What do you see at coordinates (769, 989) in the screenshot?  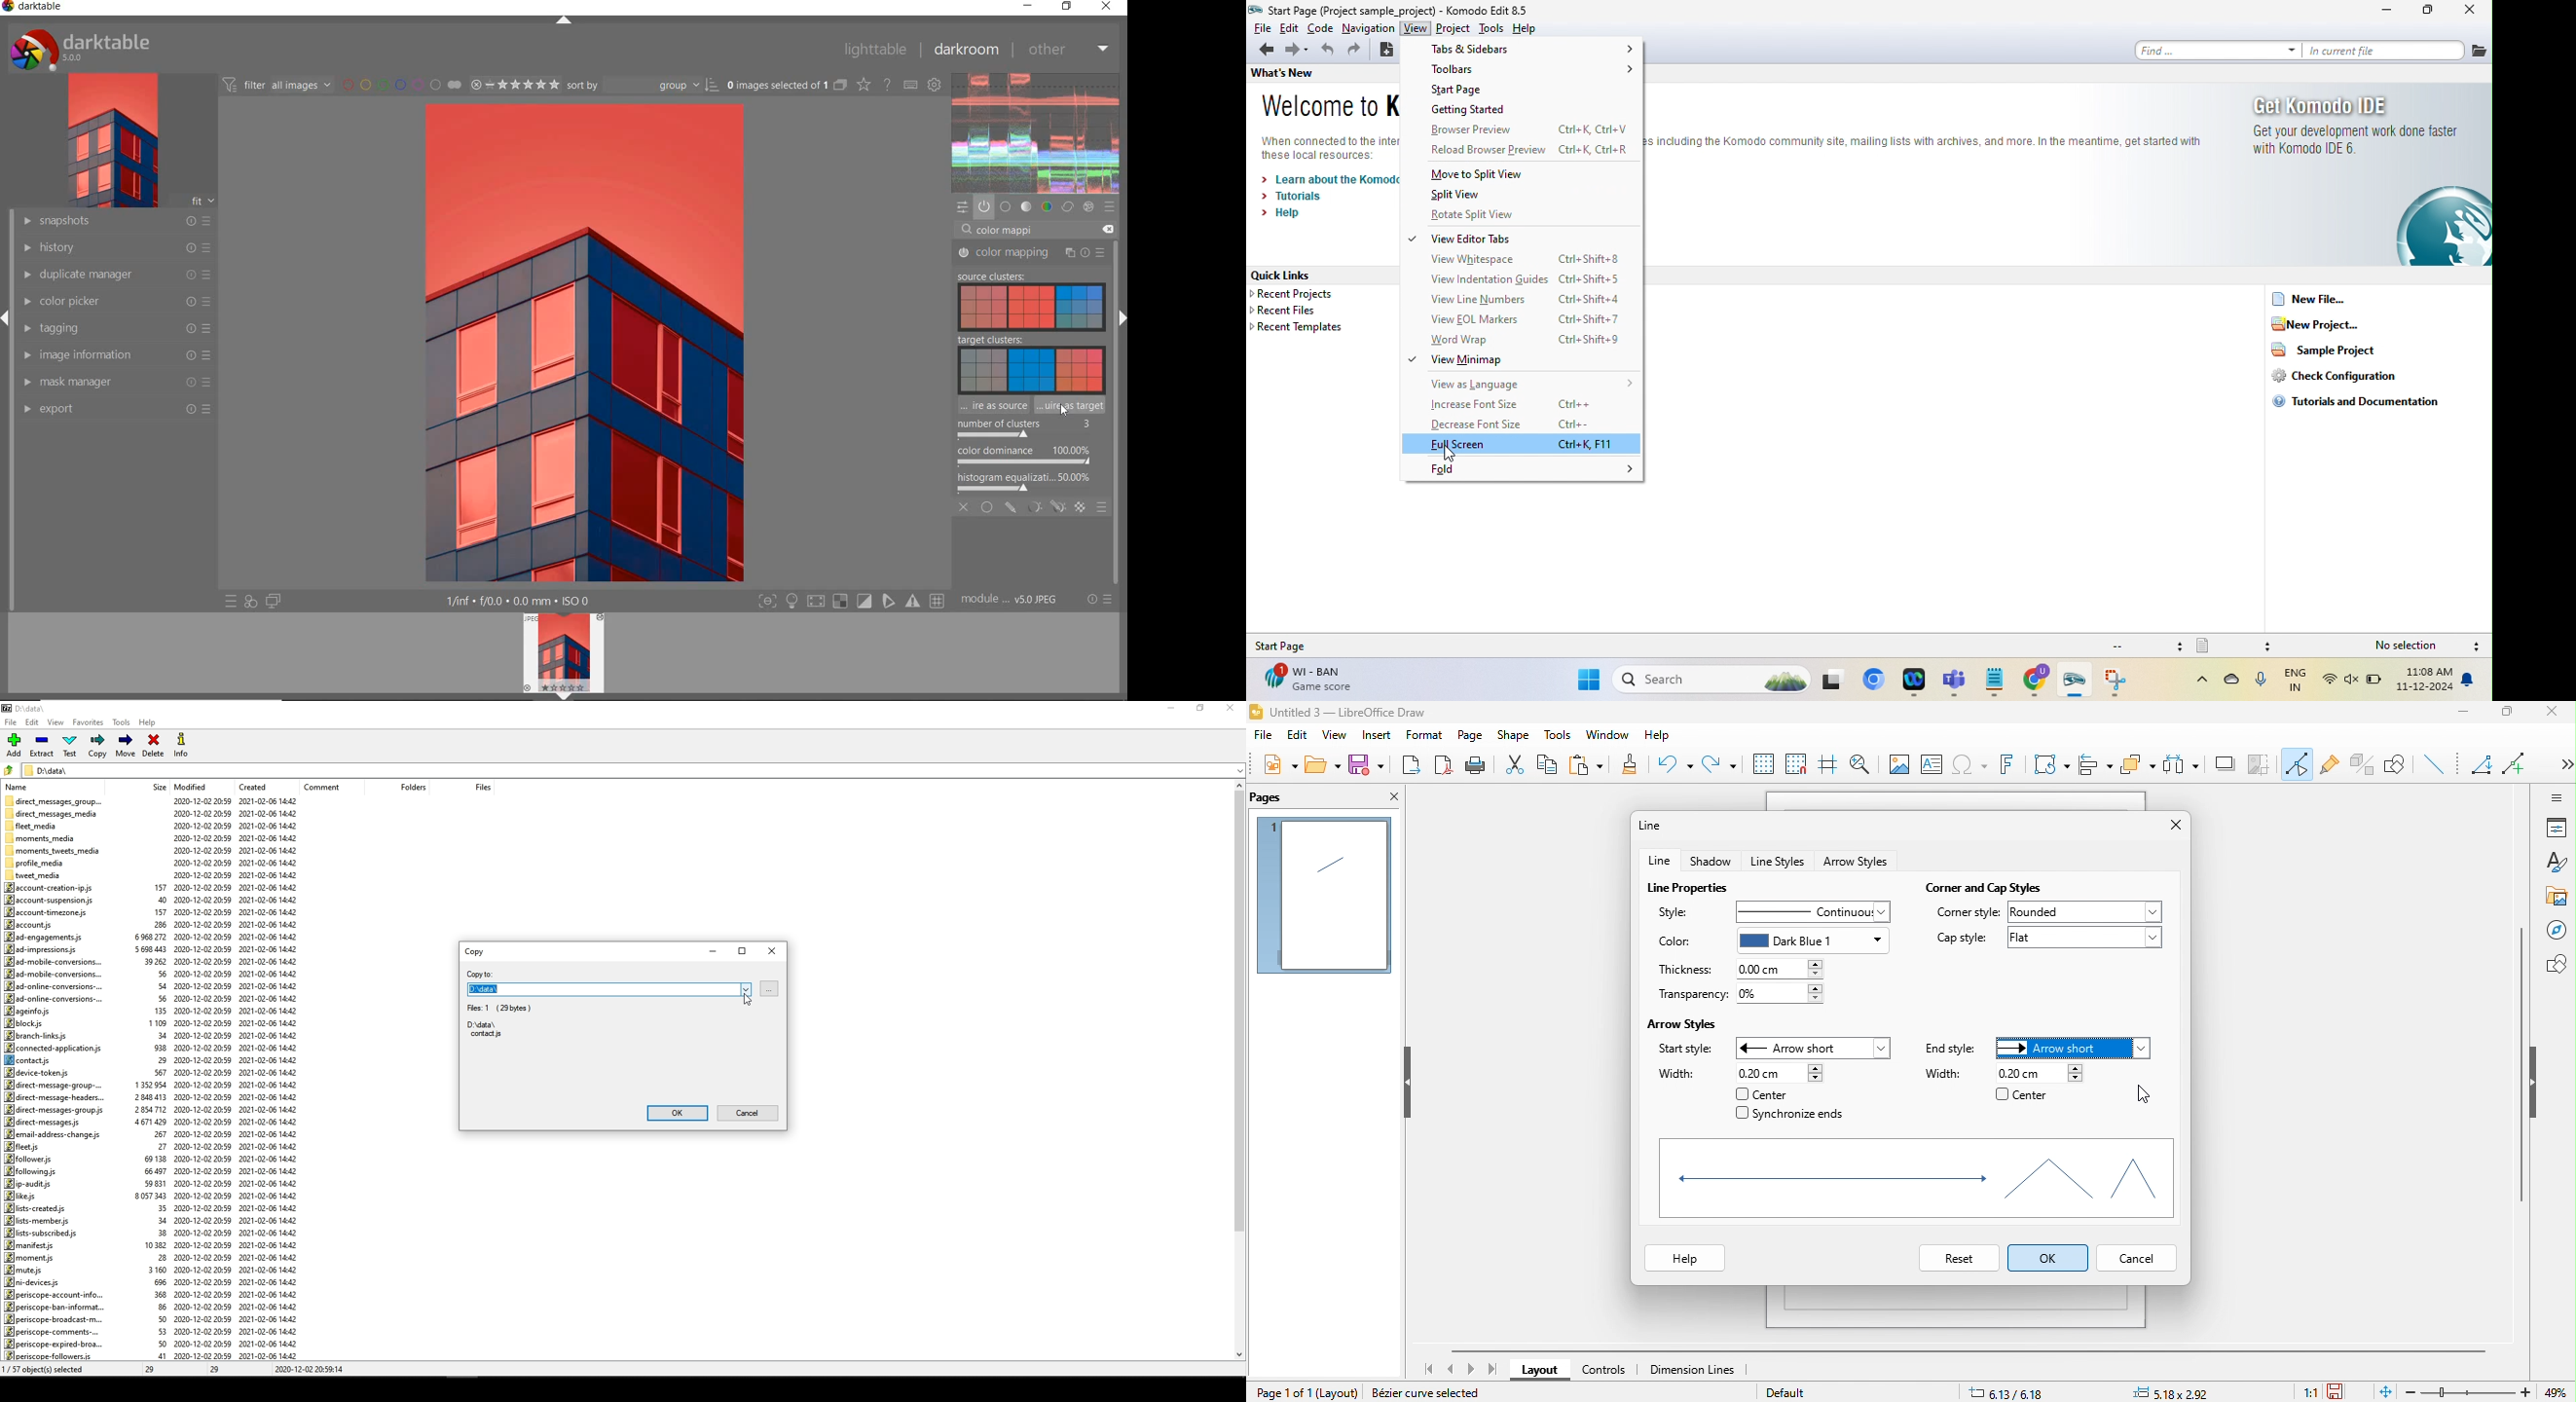 I see `browse` at bounding box center [769, 989].